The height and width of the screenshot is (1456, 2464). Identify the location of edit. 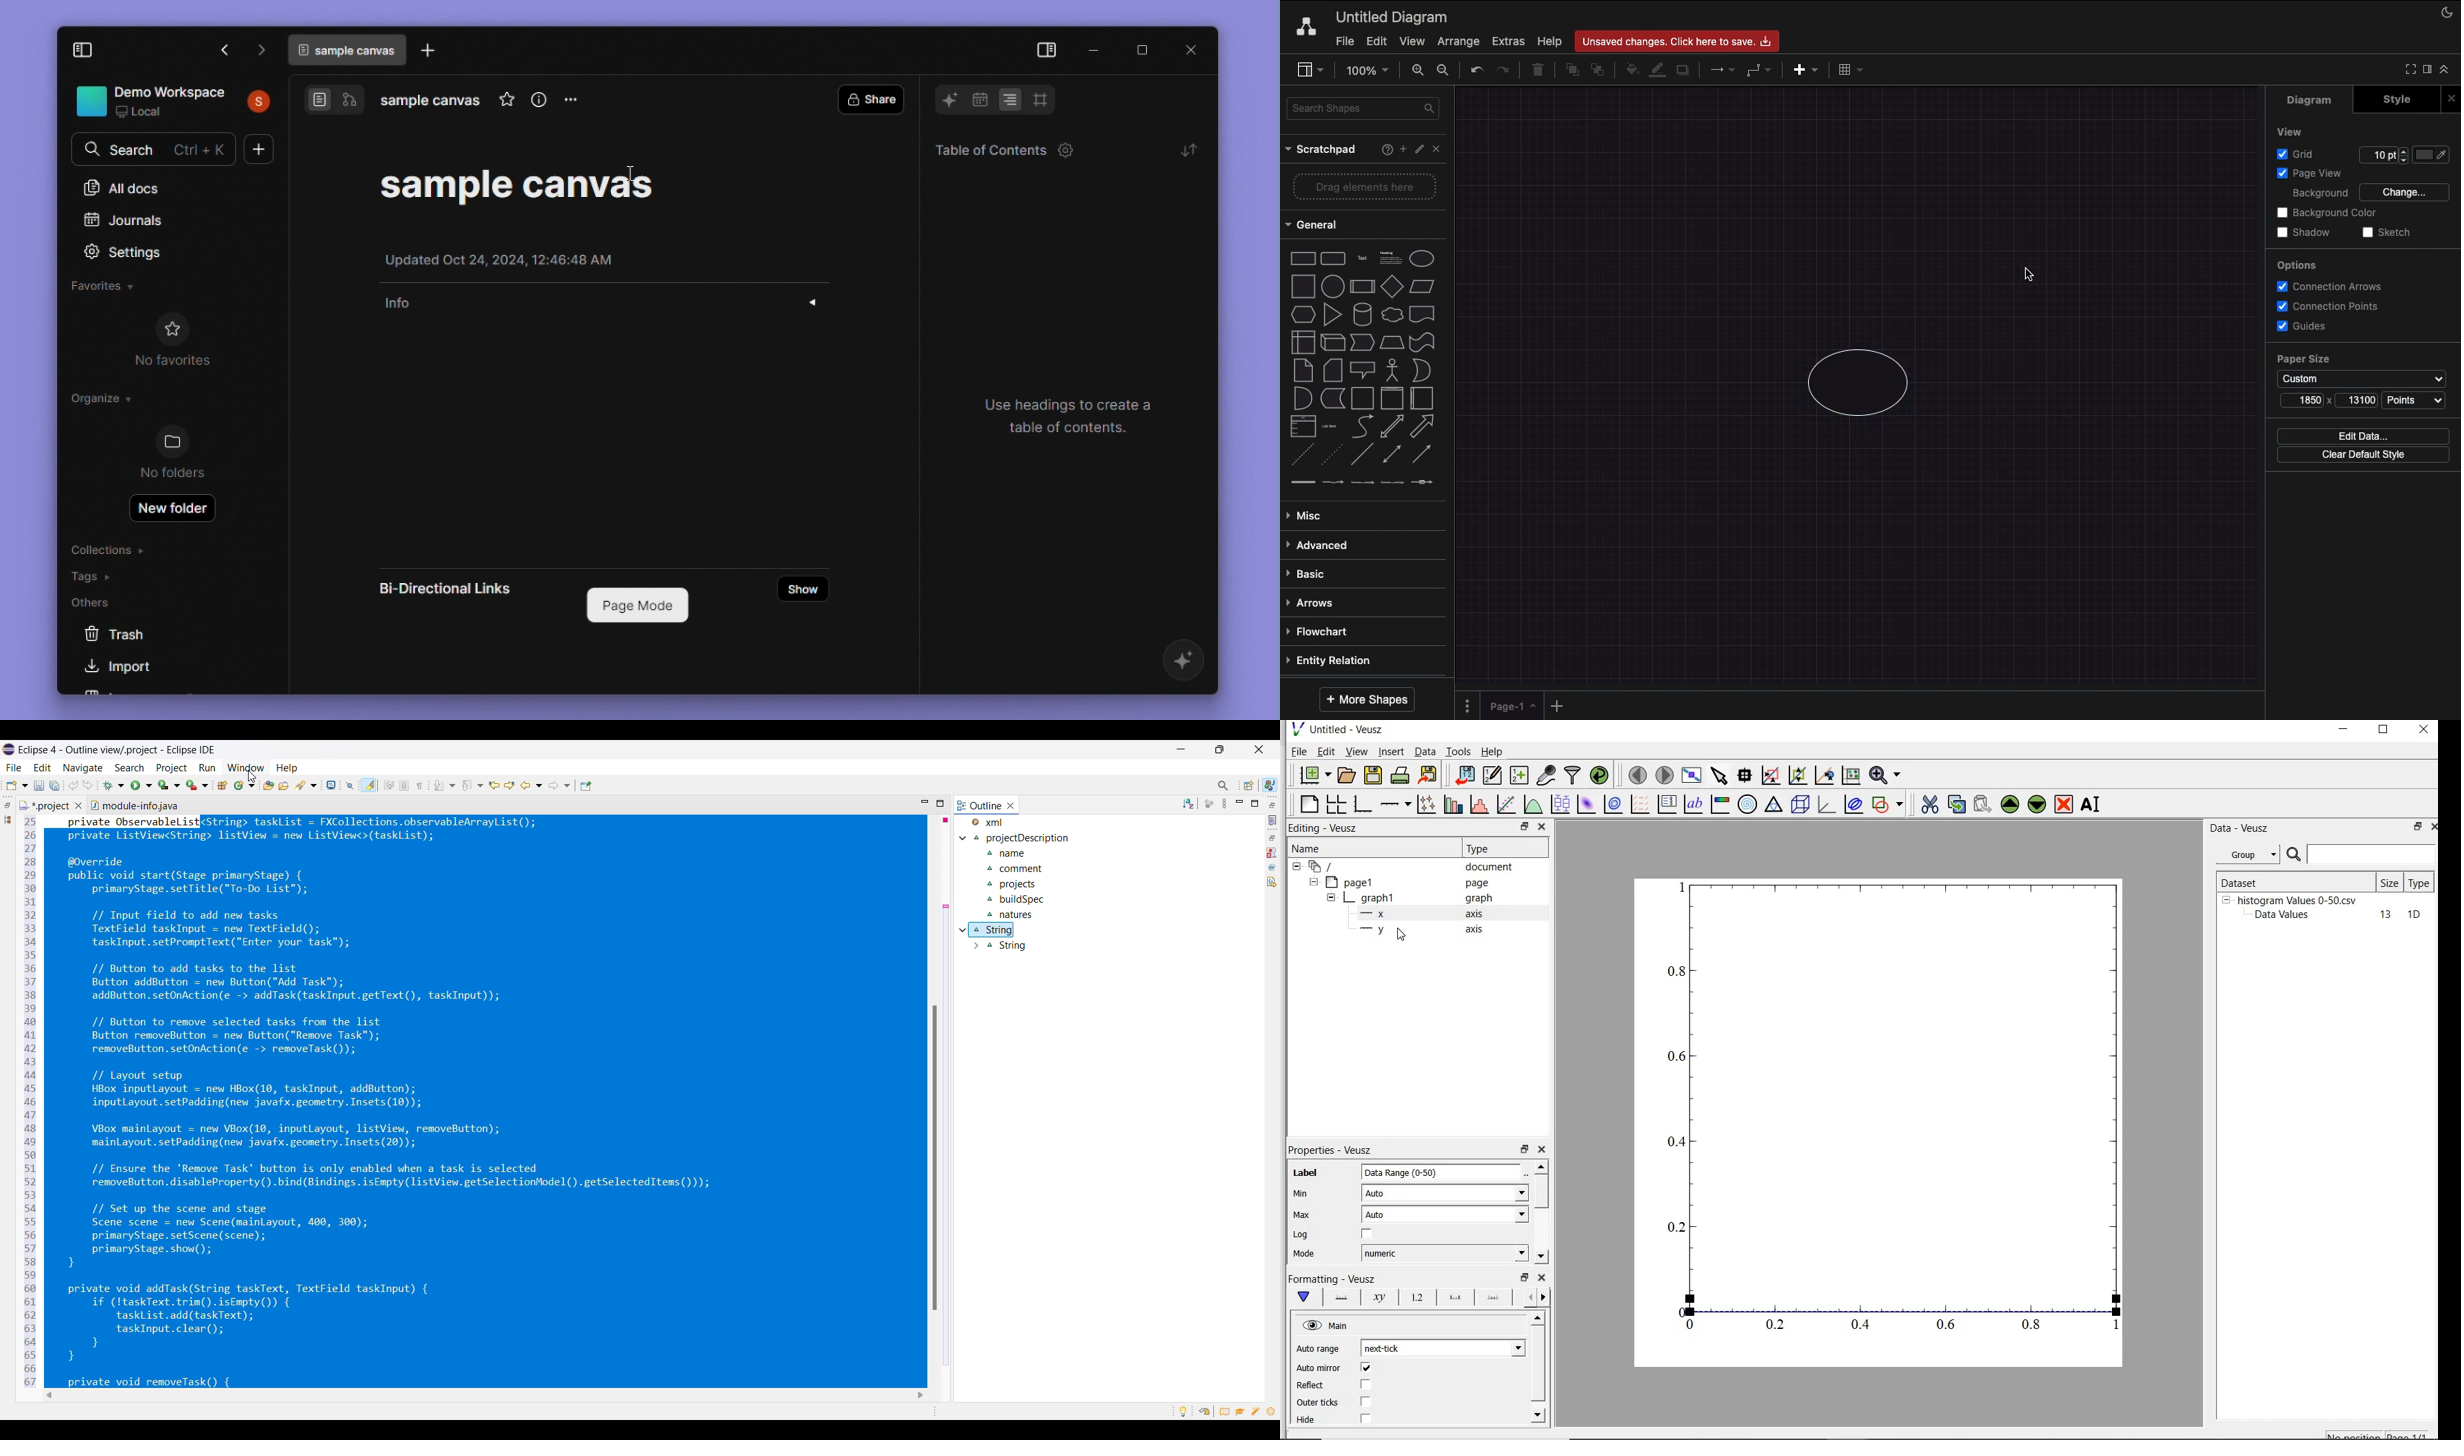
(1326, 751).